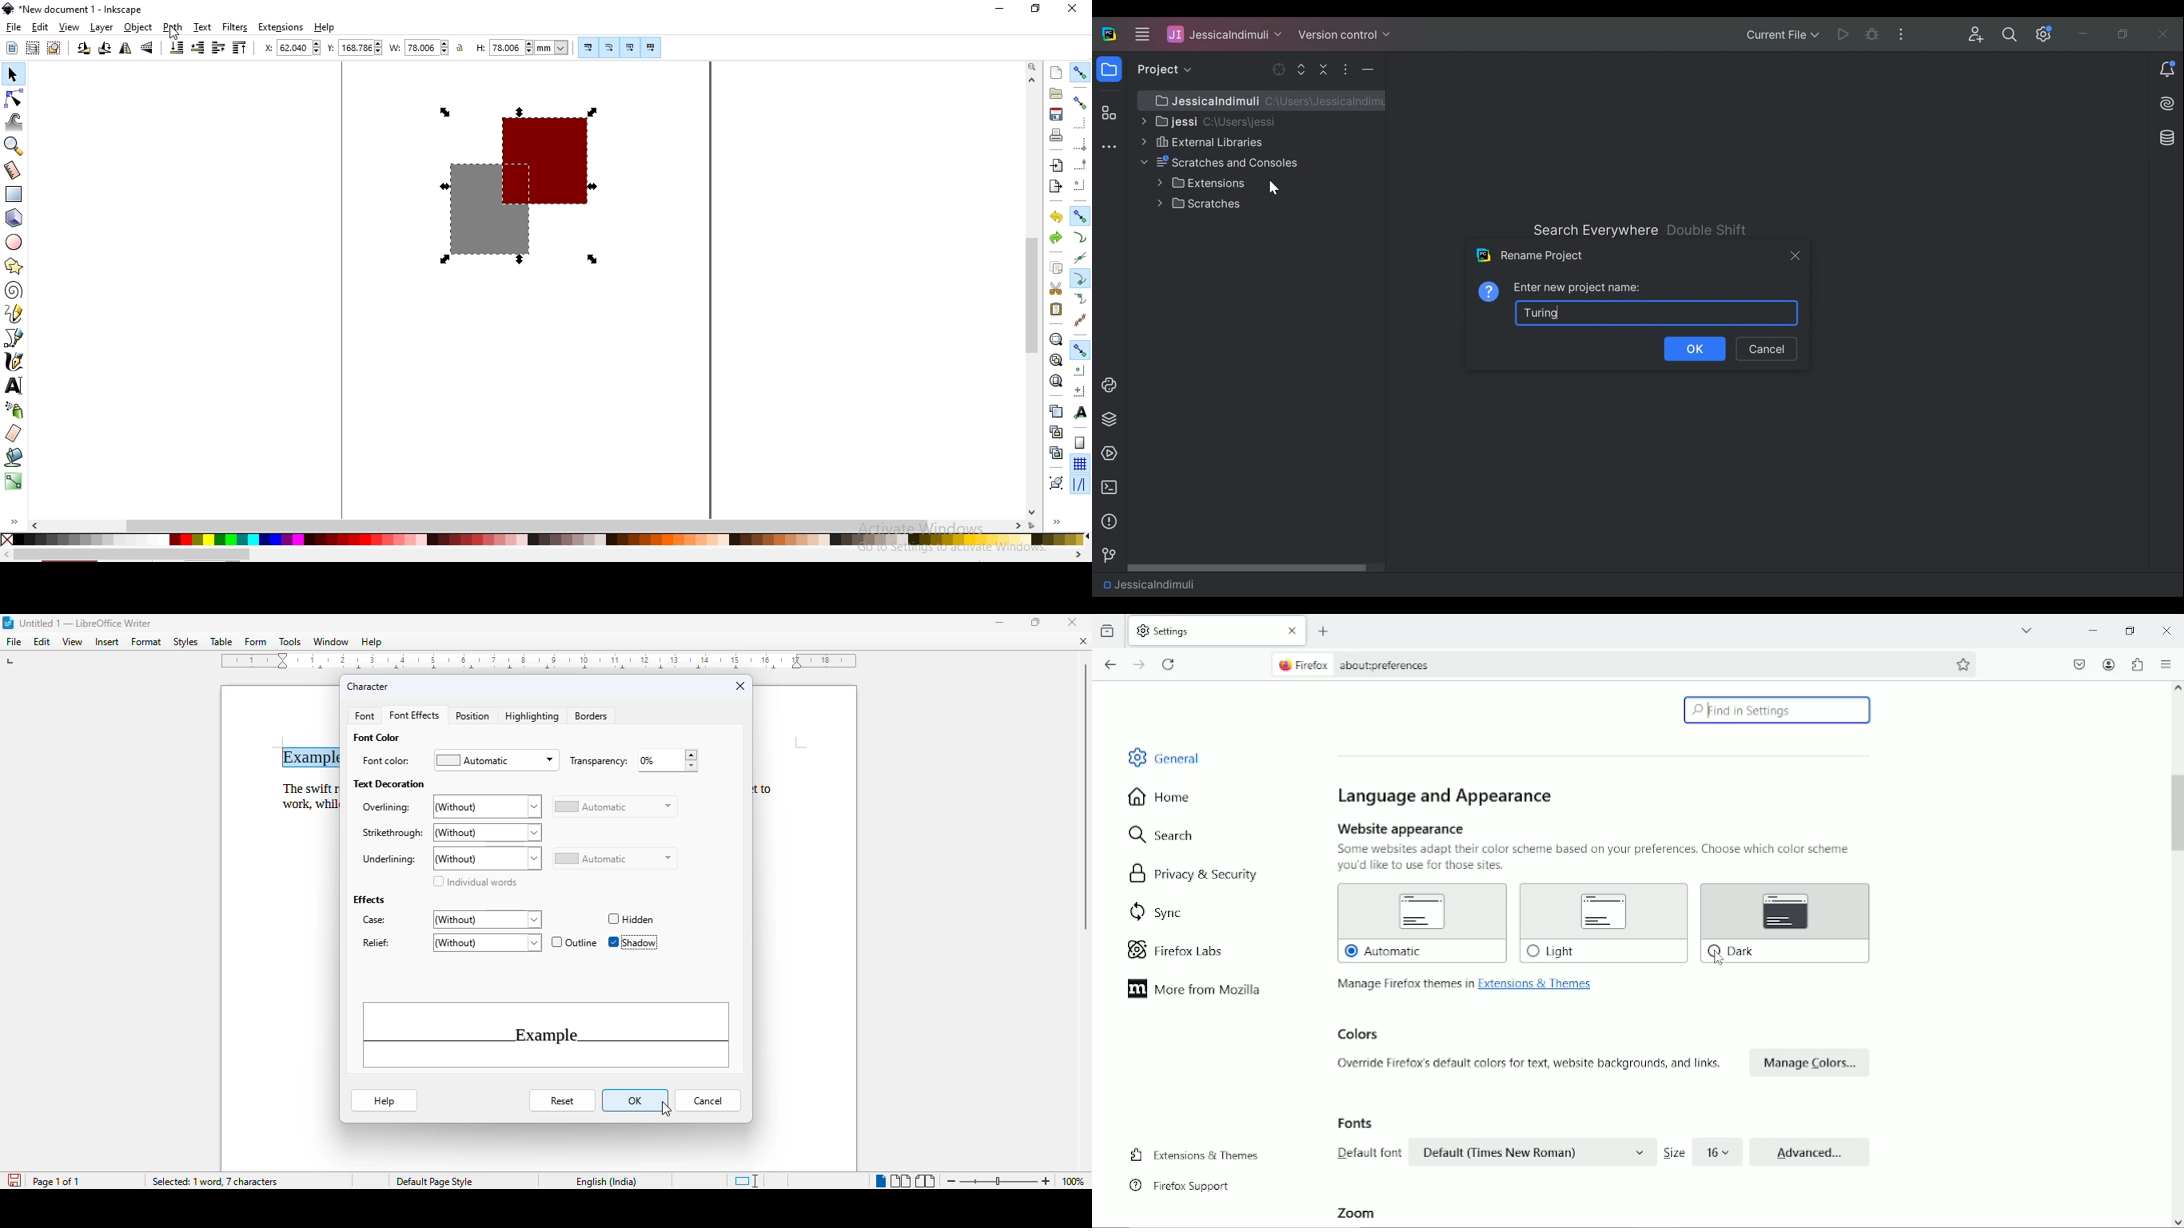 This screenshot has height=1232, width=2184. I want to click on snap bounding box corners, so click(1079, 123).